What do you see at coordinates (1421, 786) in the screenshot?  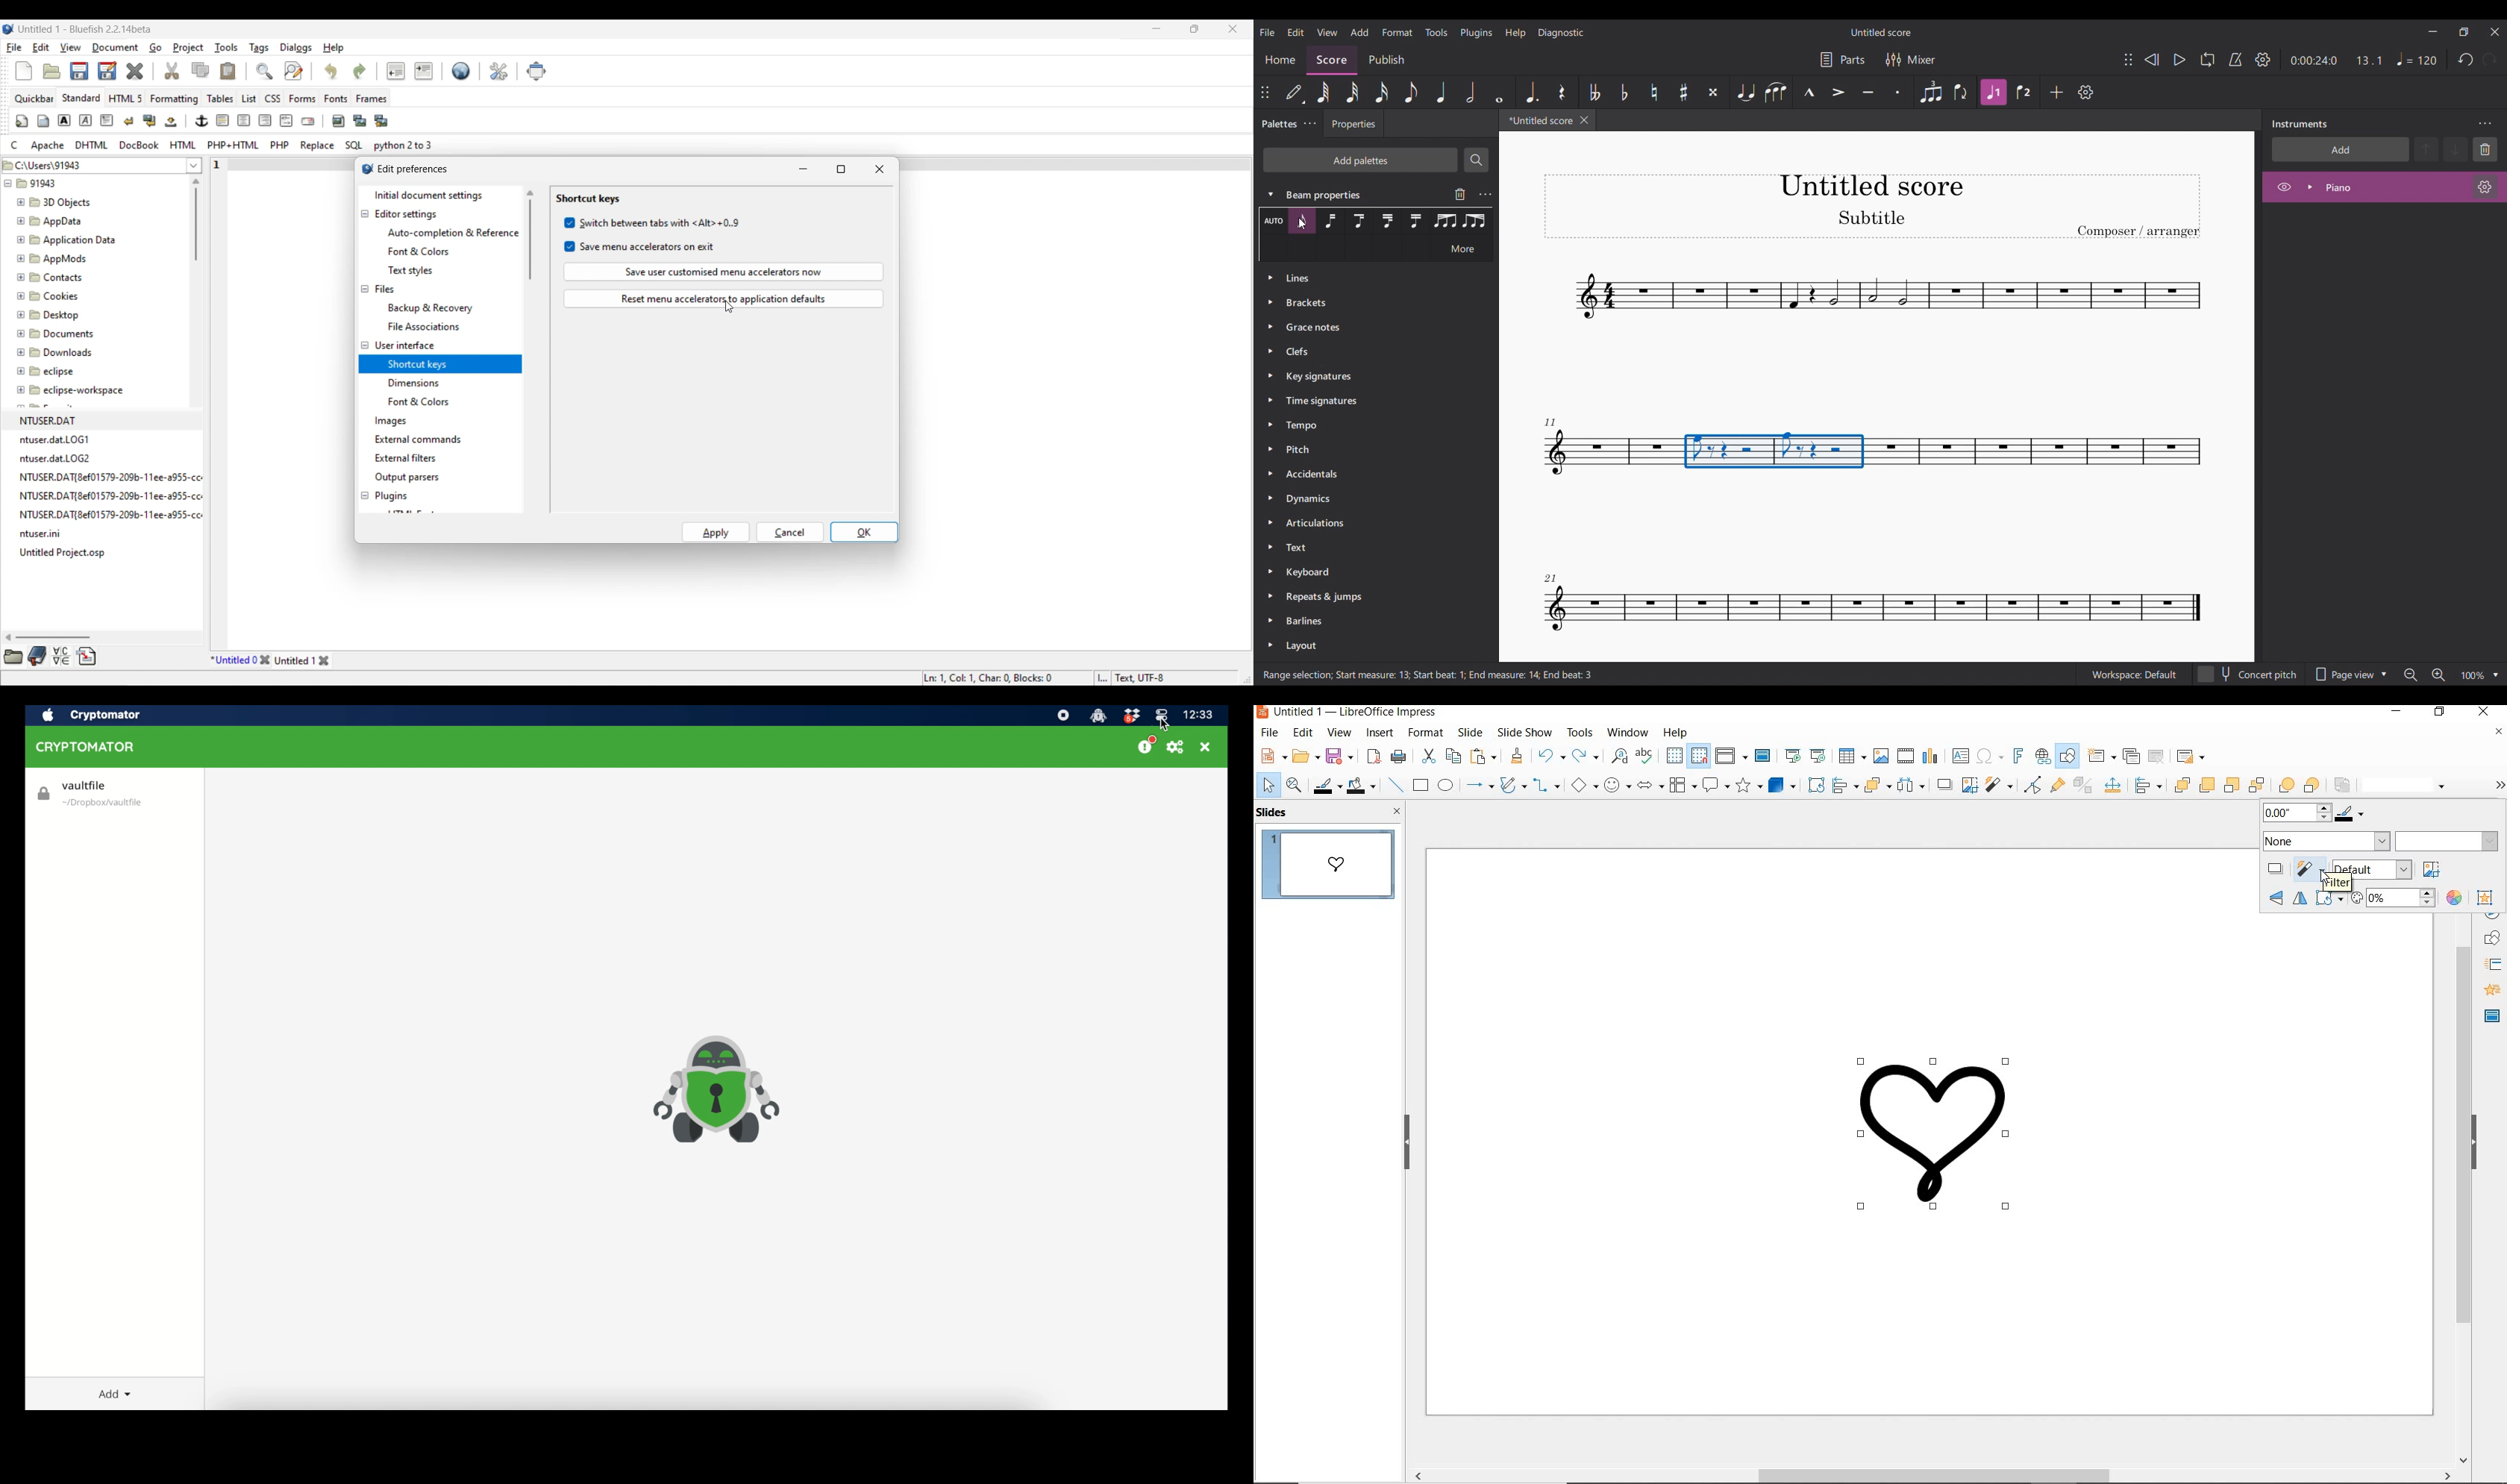 I see `rectangle` at bounding box center [1421, 786].